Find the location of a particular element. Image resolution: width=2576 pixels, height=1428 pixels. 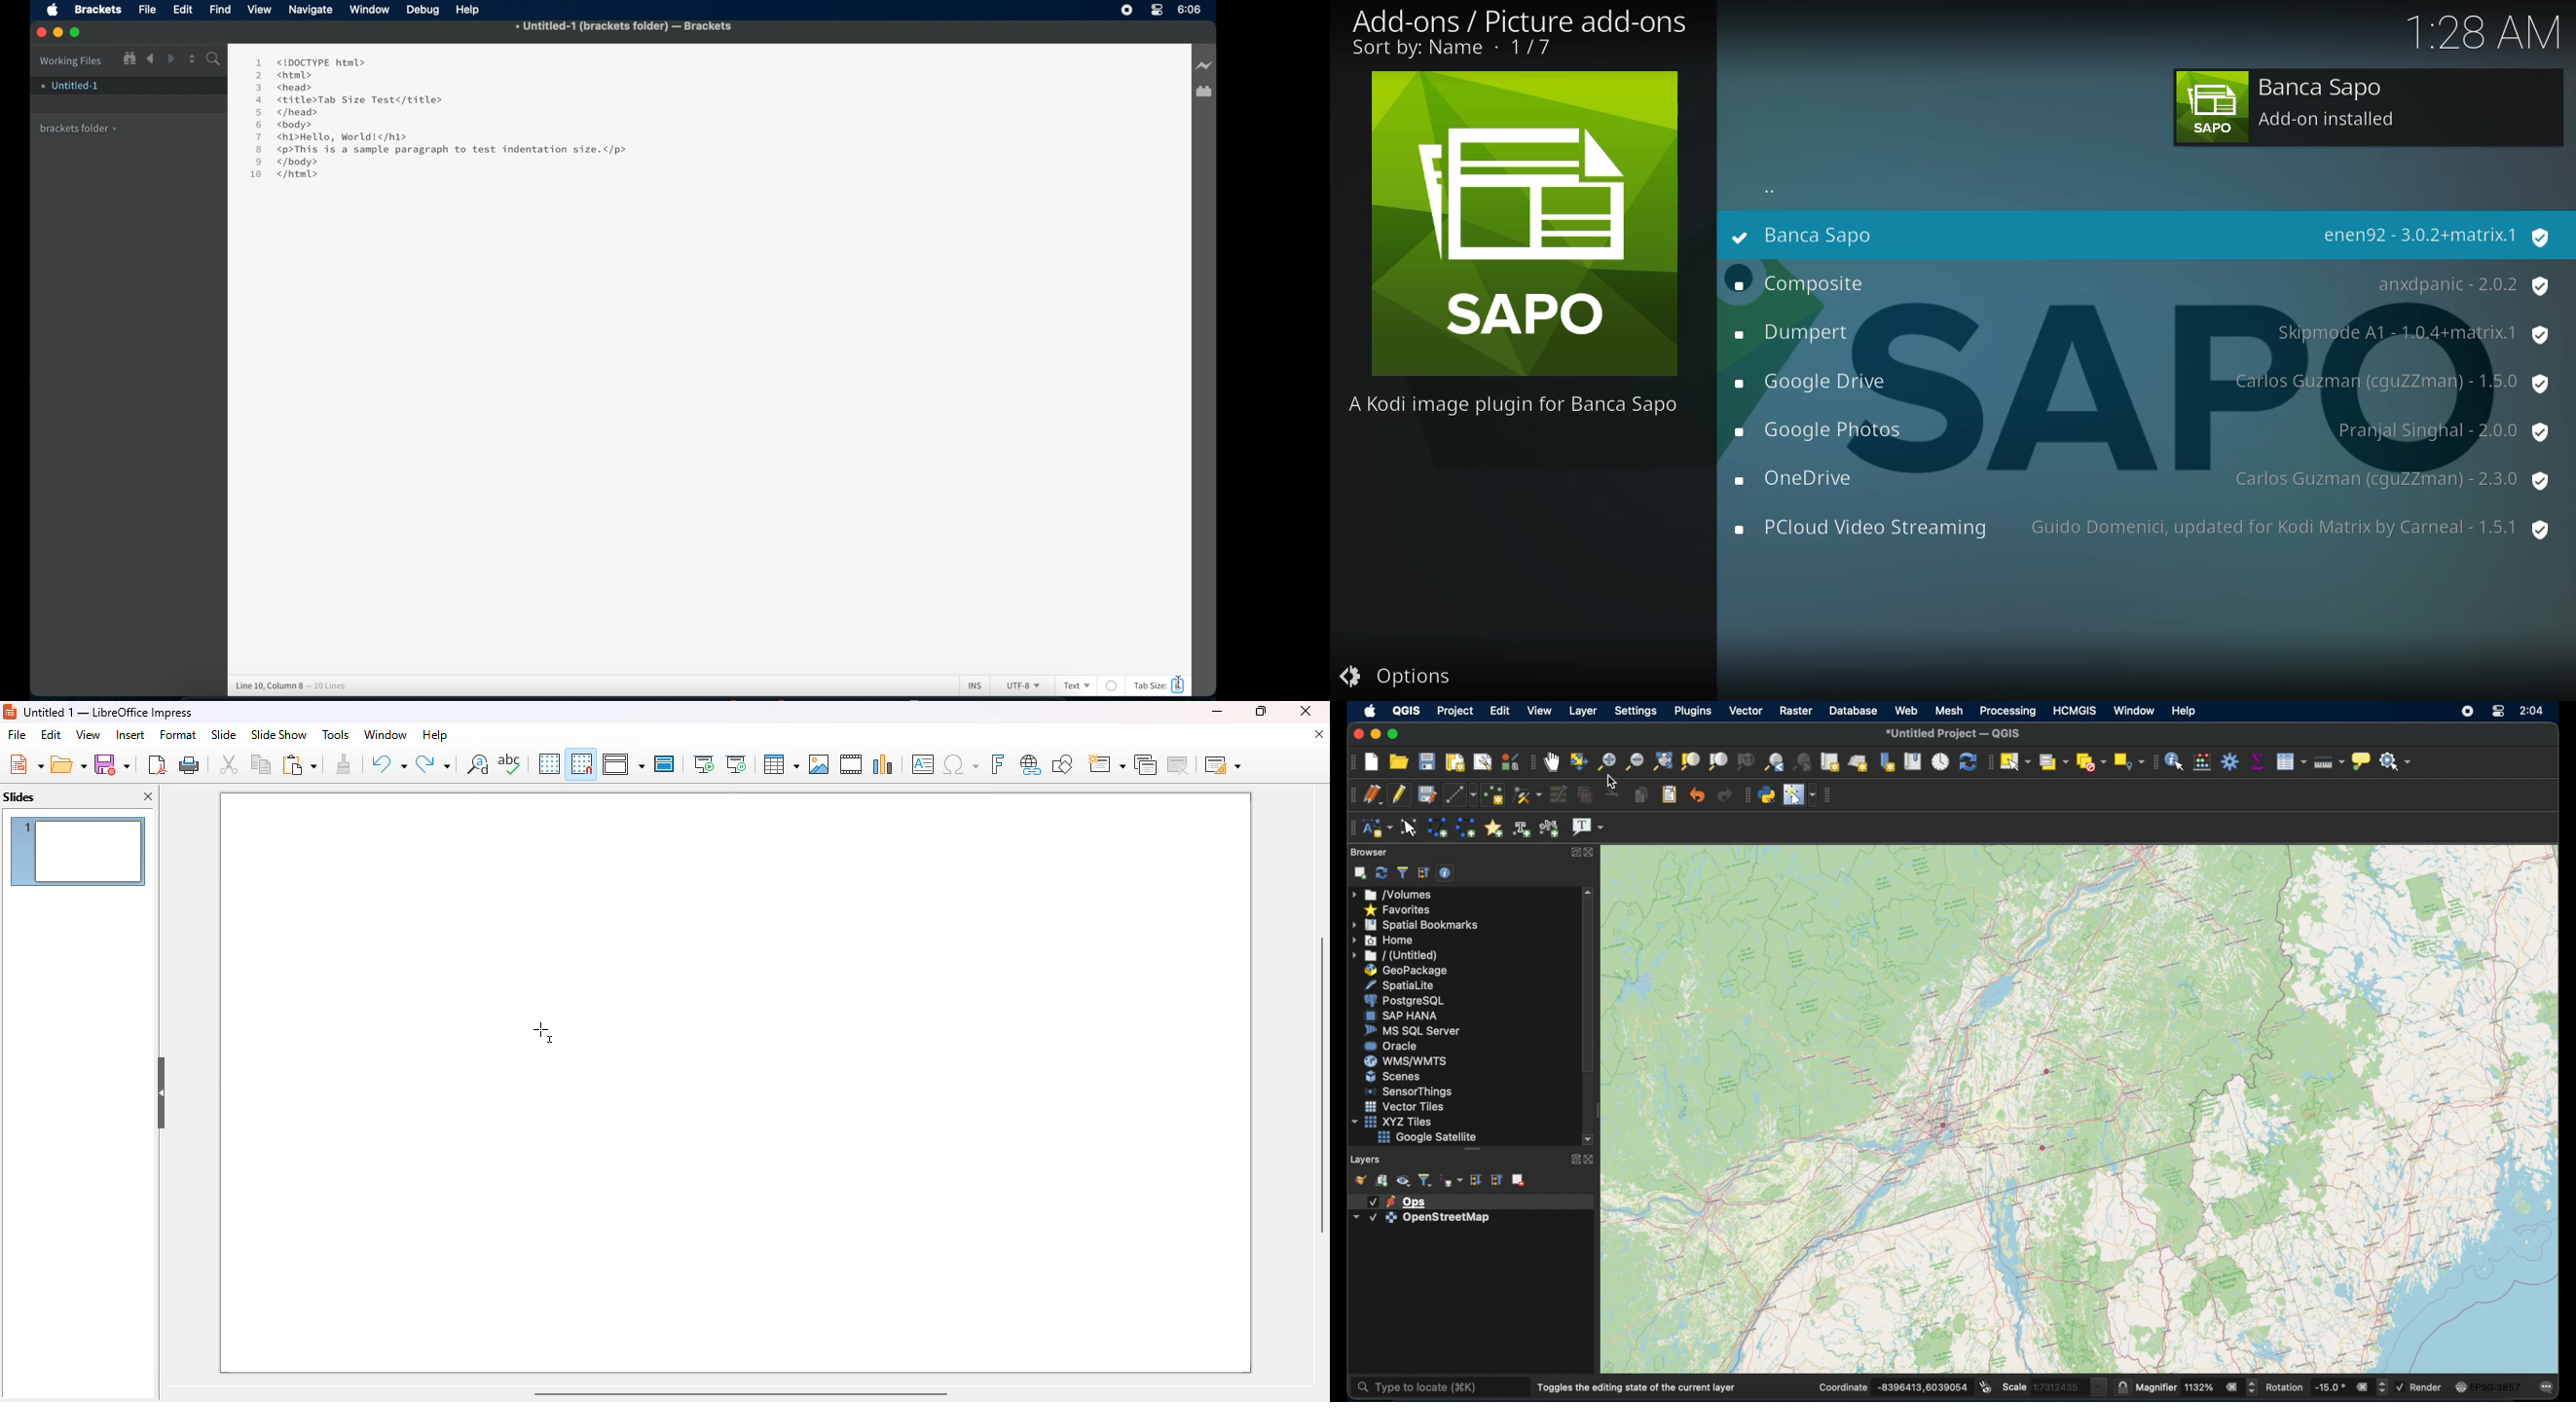

google photos is located at coordinates (1823, 432).